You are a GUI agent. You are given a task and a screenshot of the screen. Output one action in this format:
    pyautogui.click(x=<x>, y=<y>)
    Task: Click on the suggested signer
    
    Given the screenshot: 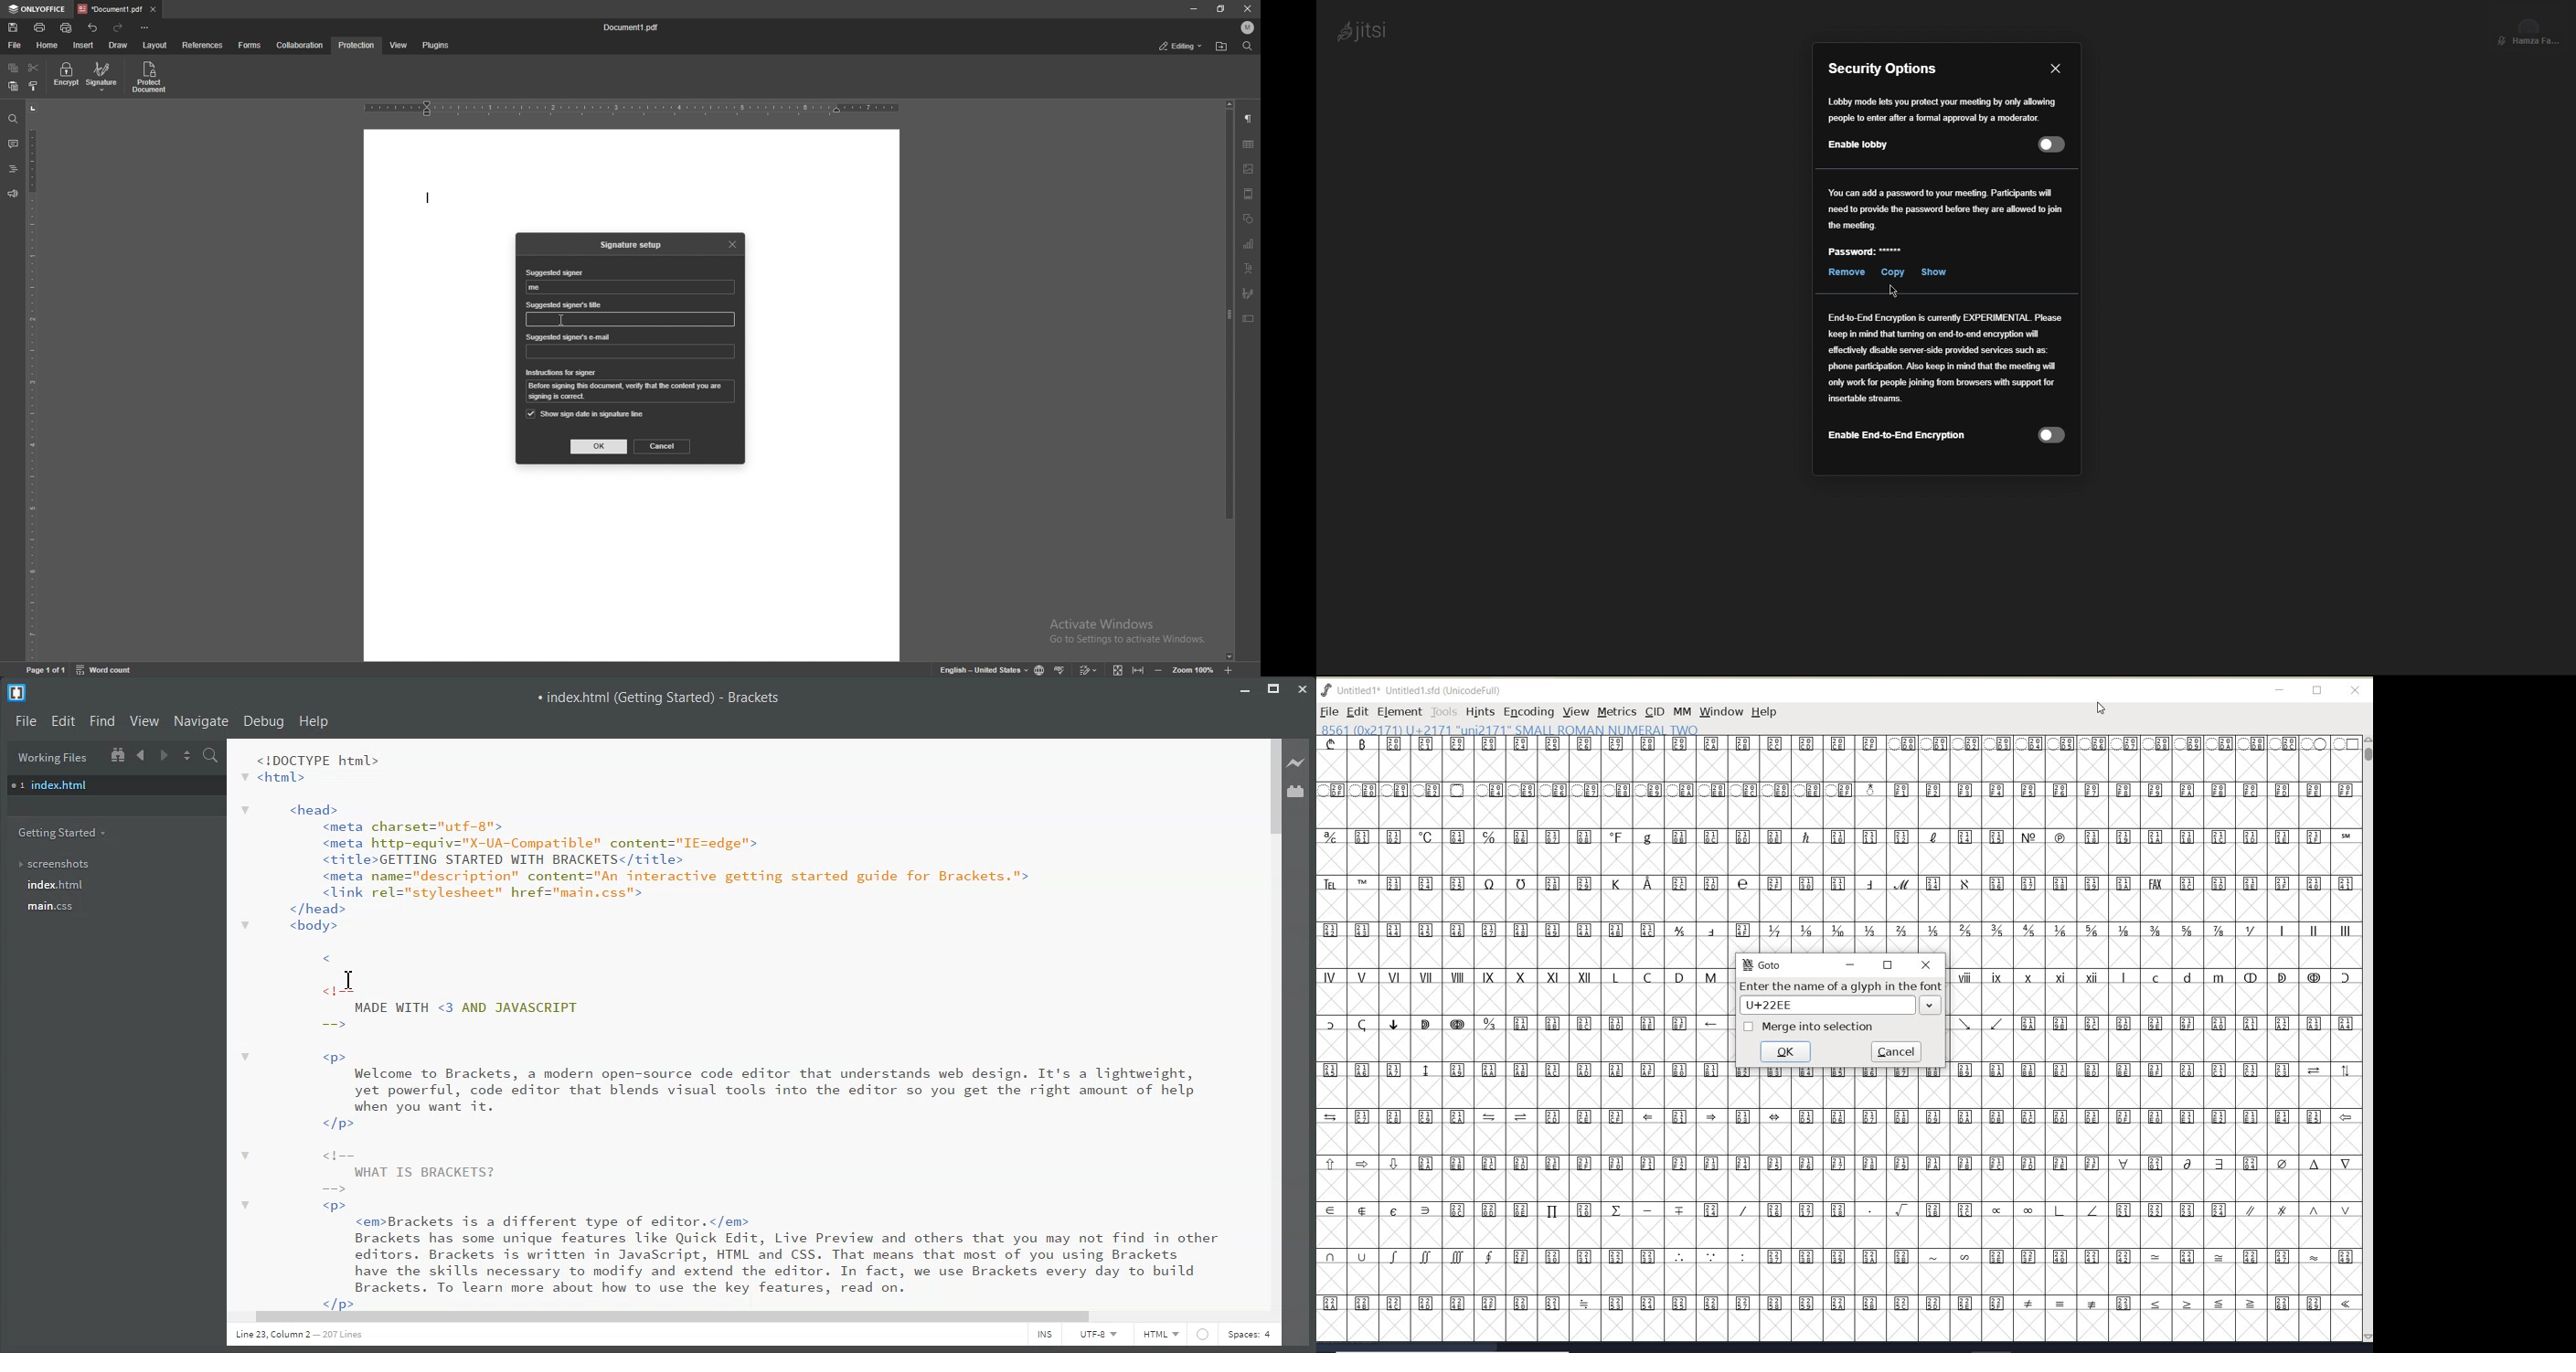 What is the action you would take?
    pyautogui.click(x=539, y=288)
    